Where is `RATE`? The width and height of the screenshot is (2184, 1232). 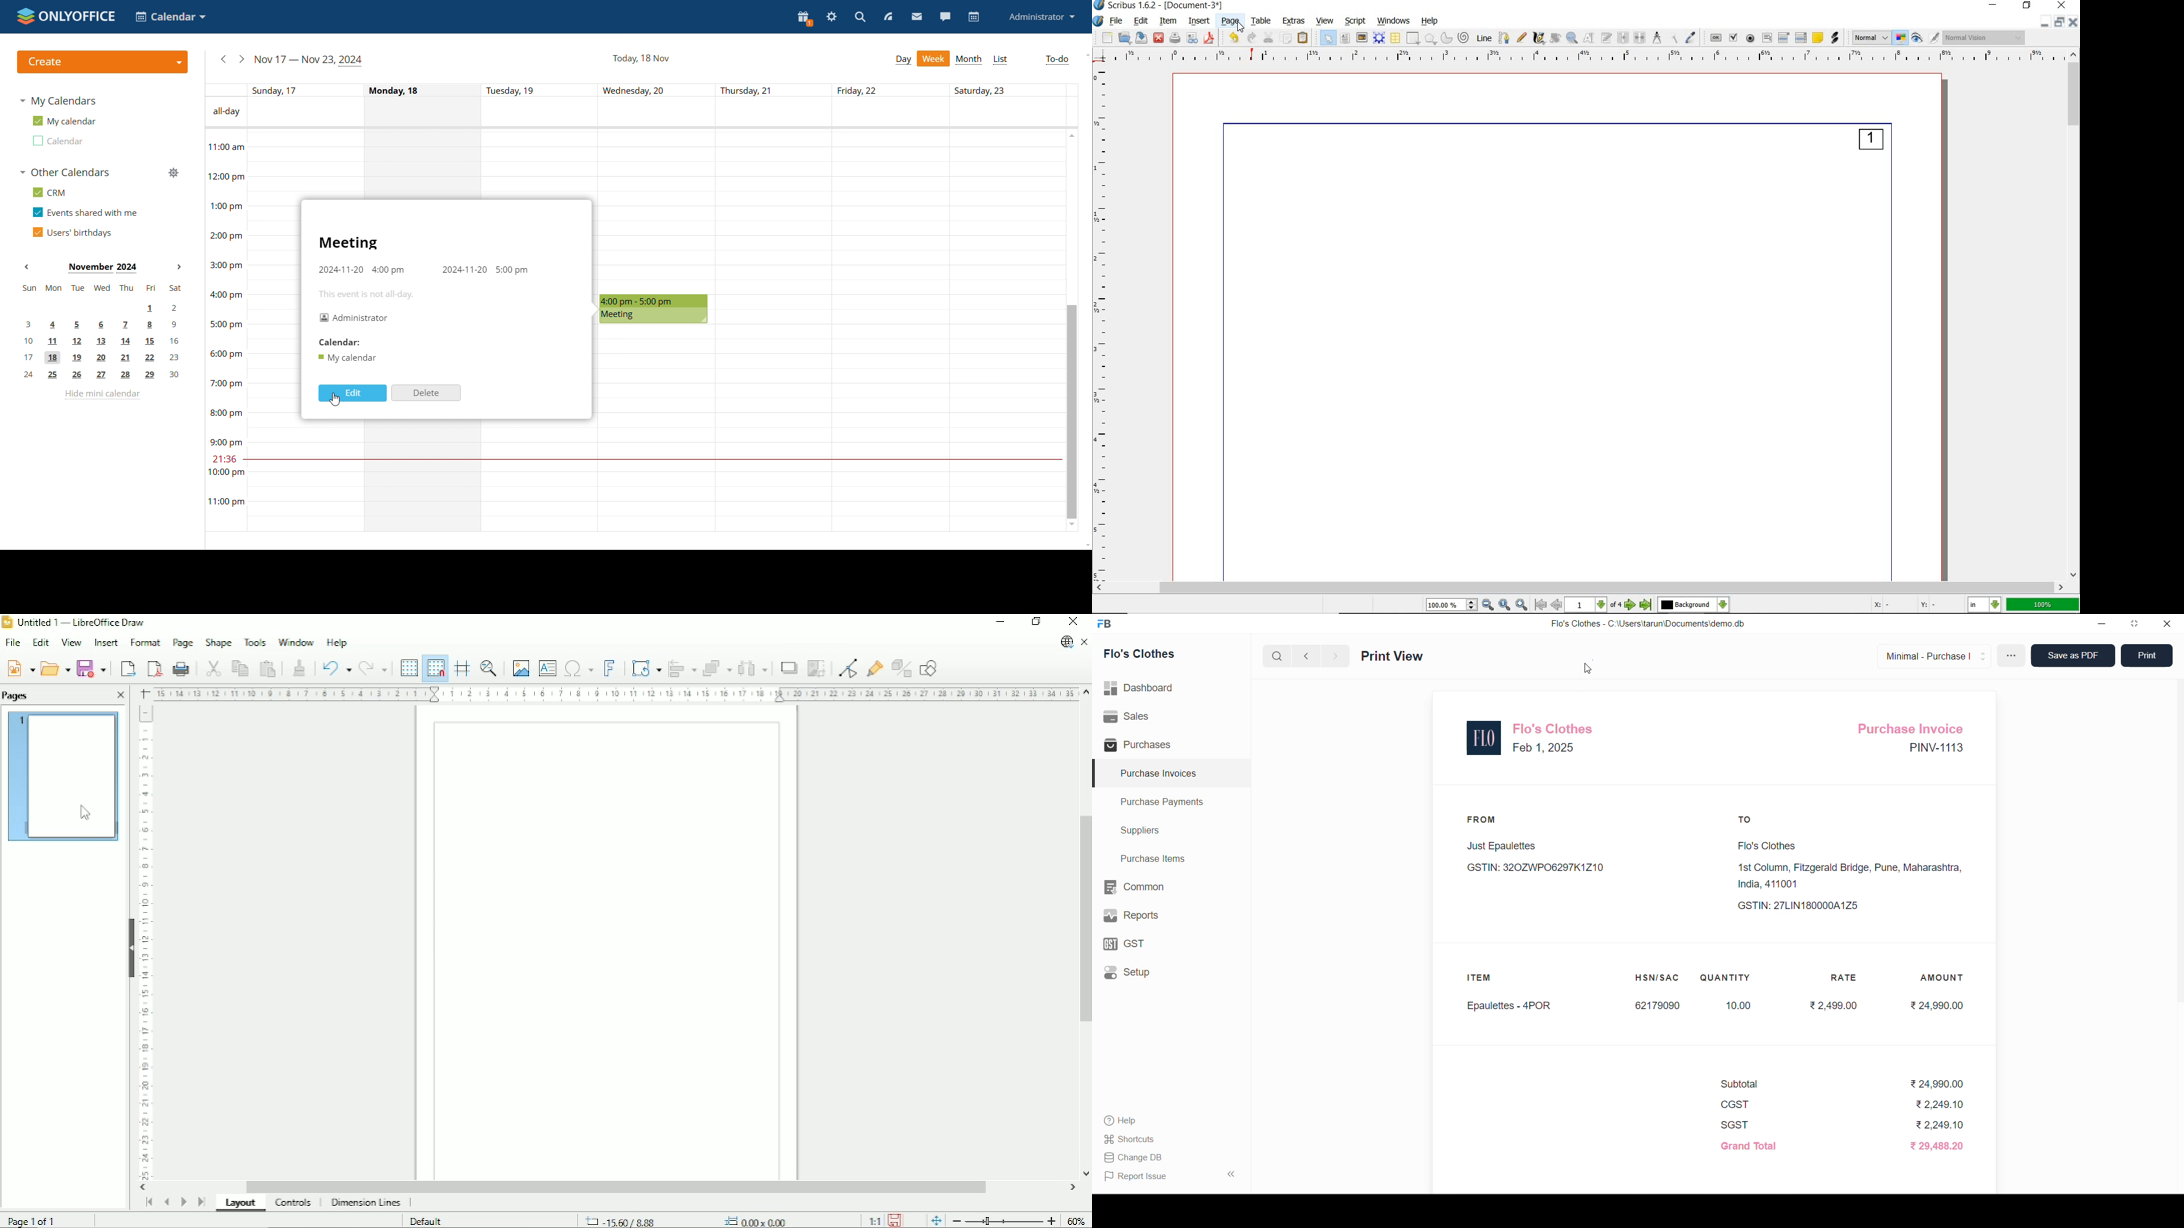
RATE is located at coordinates (1846, 976).